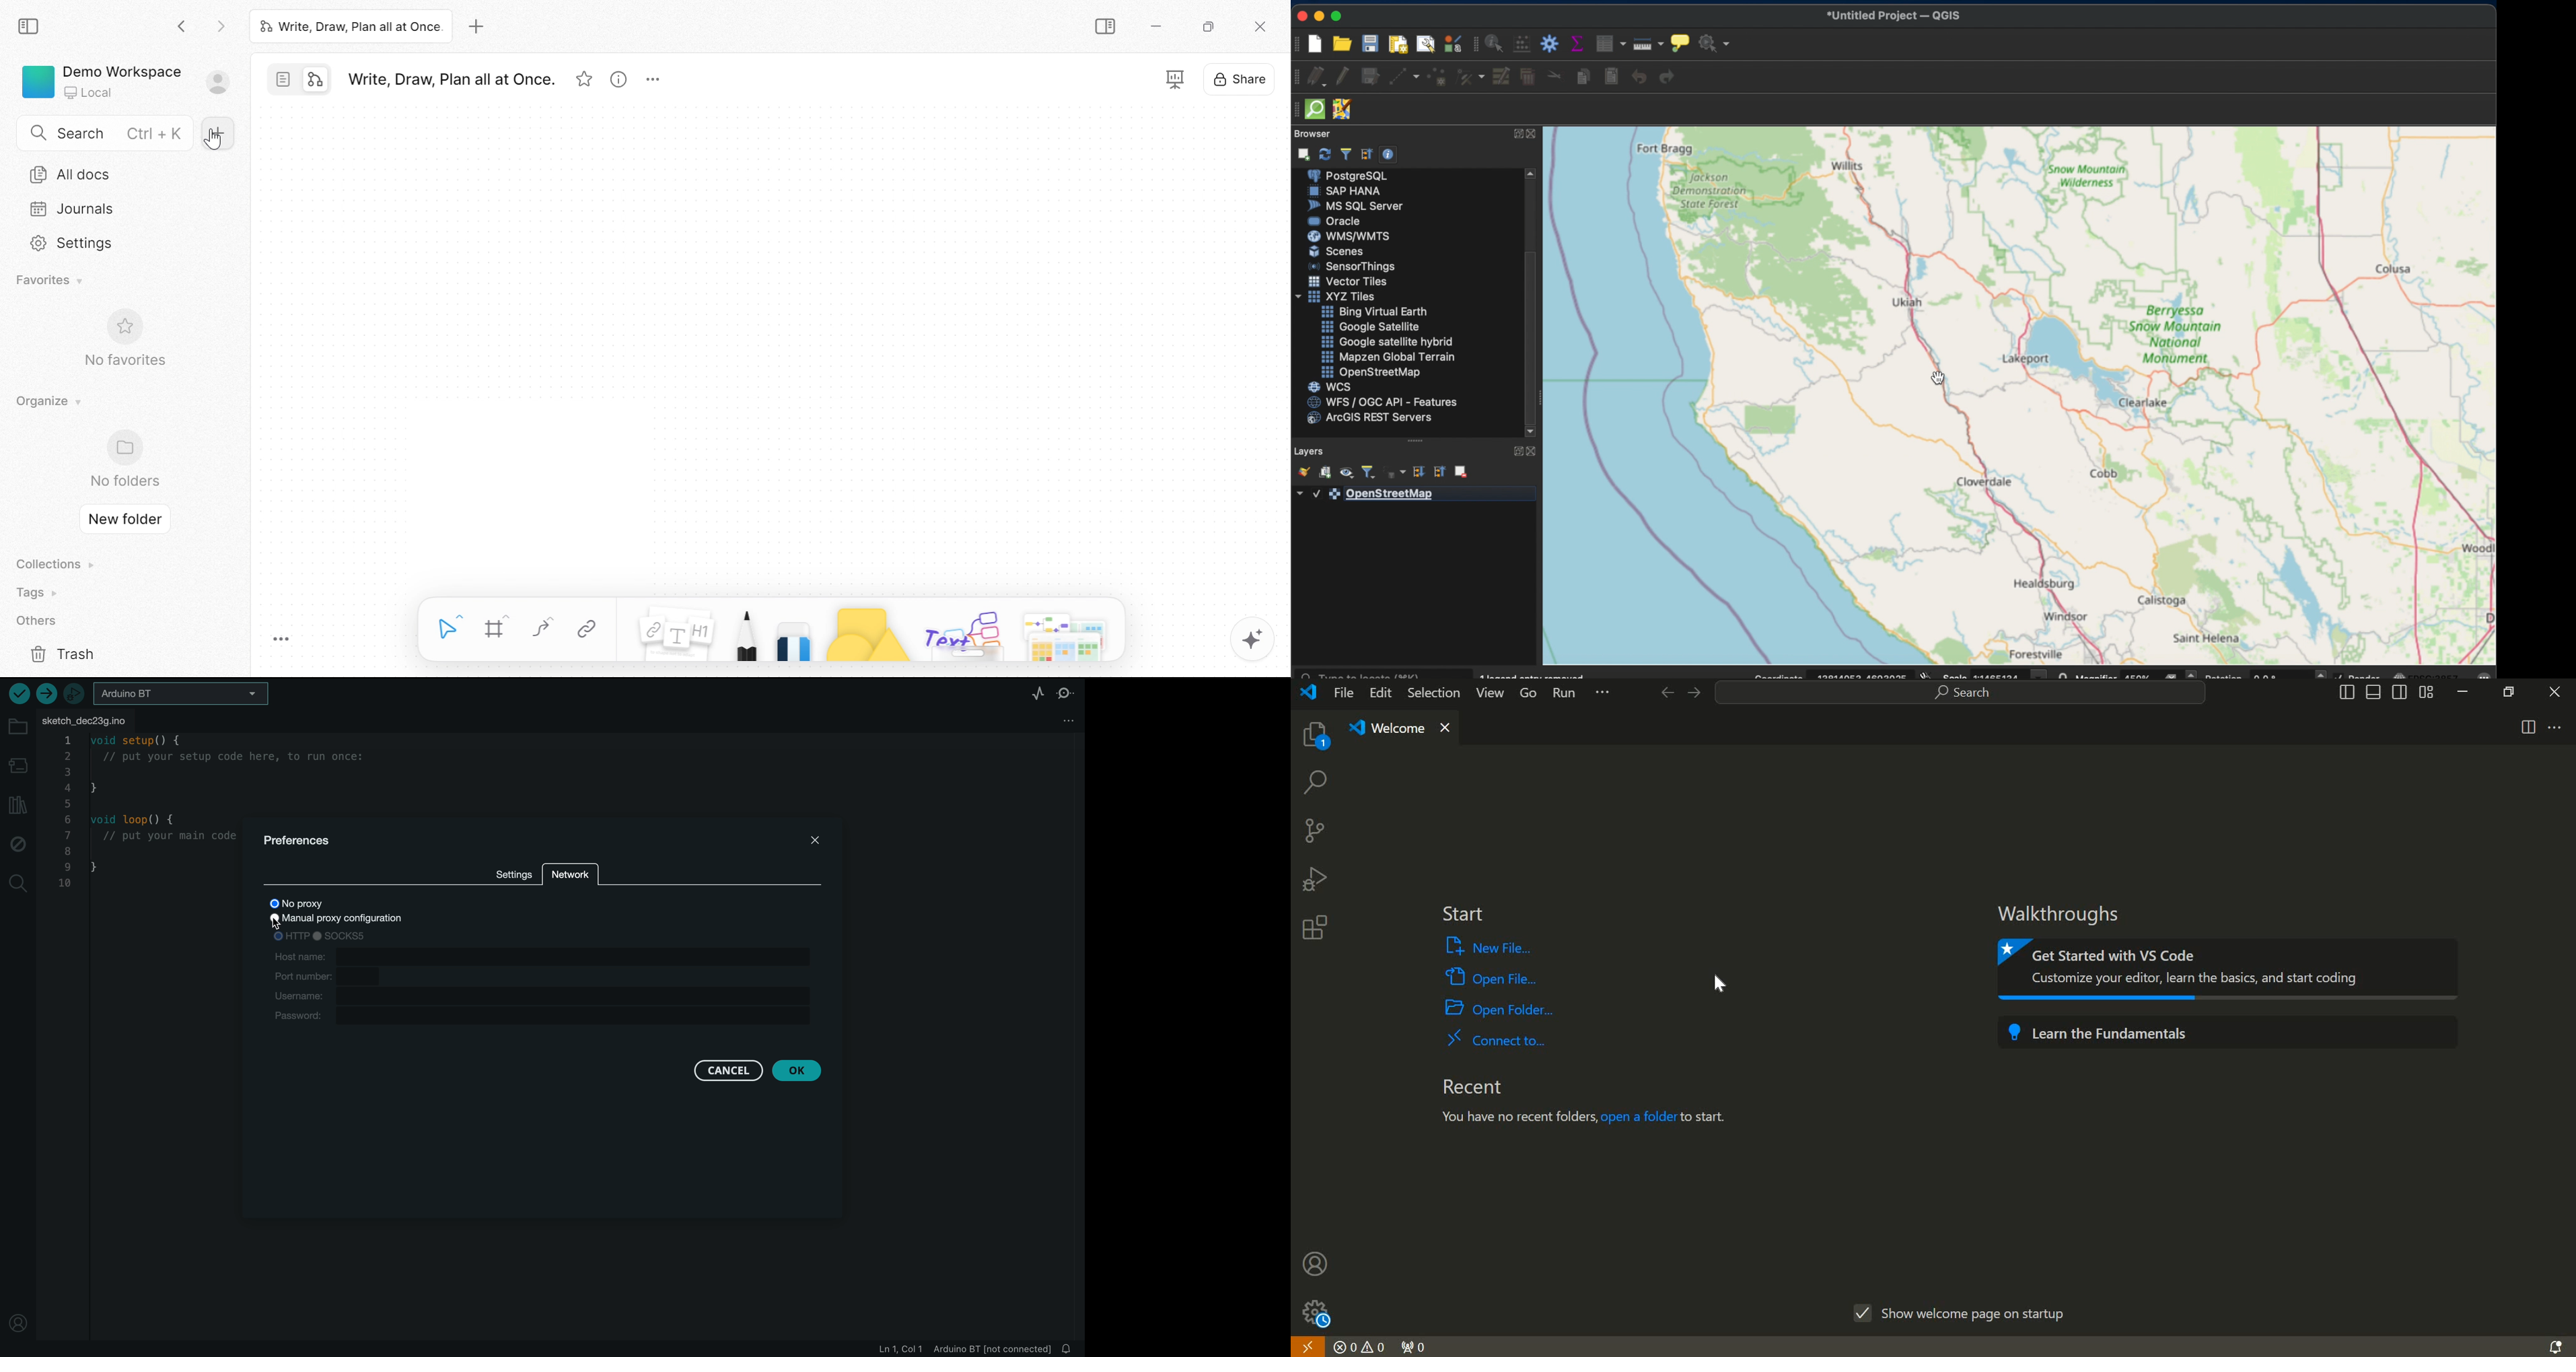 The image size is (2576, 1372). Describe the element at coordinates (18, 726) in the screenshot. I see `folder` at that location.